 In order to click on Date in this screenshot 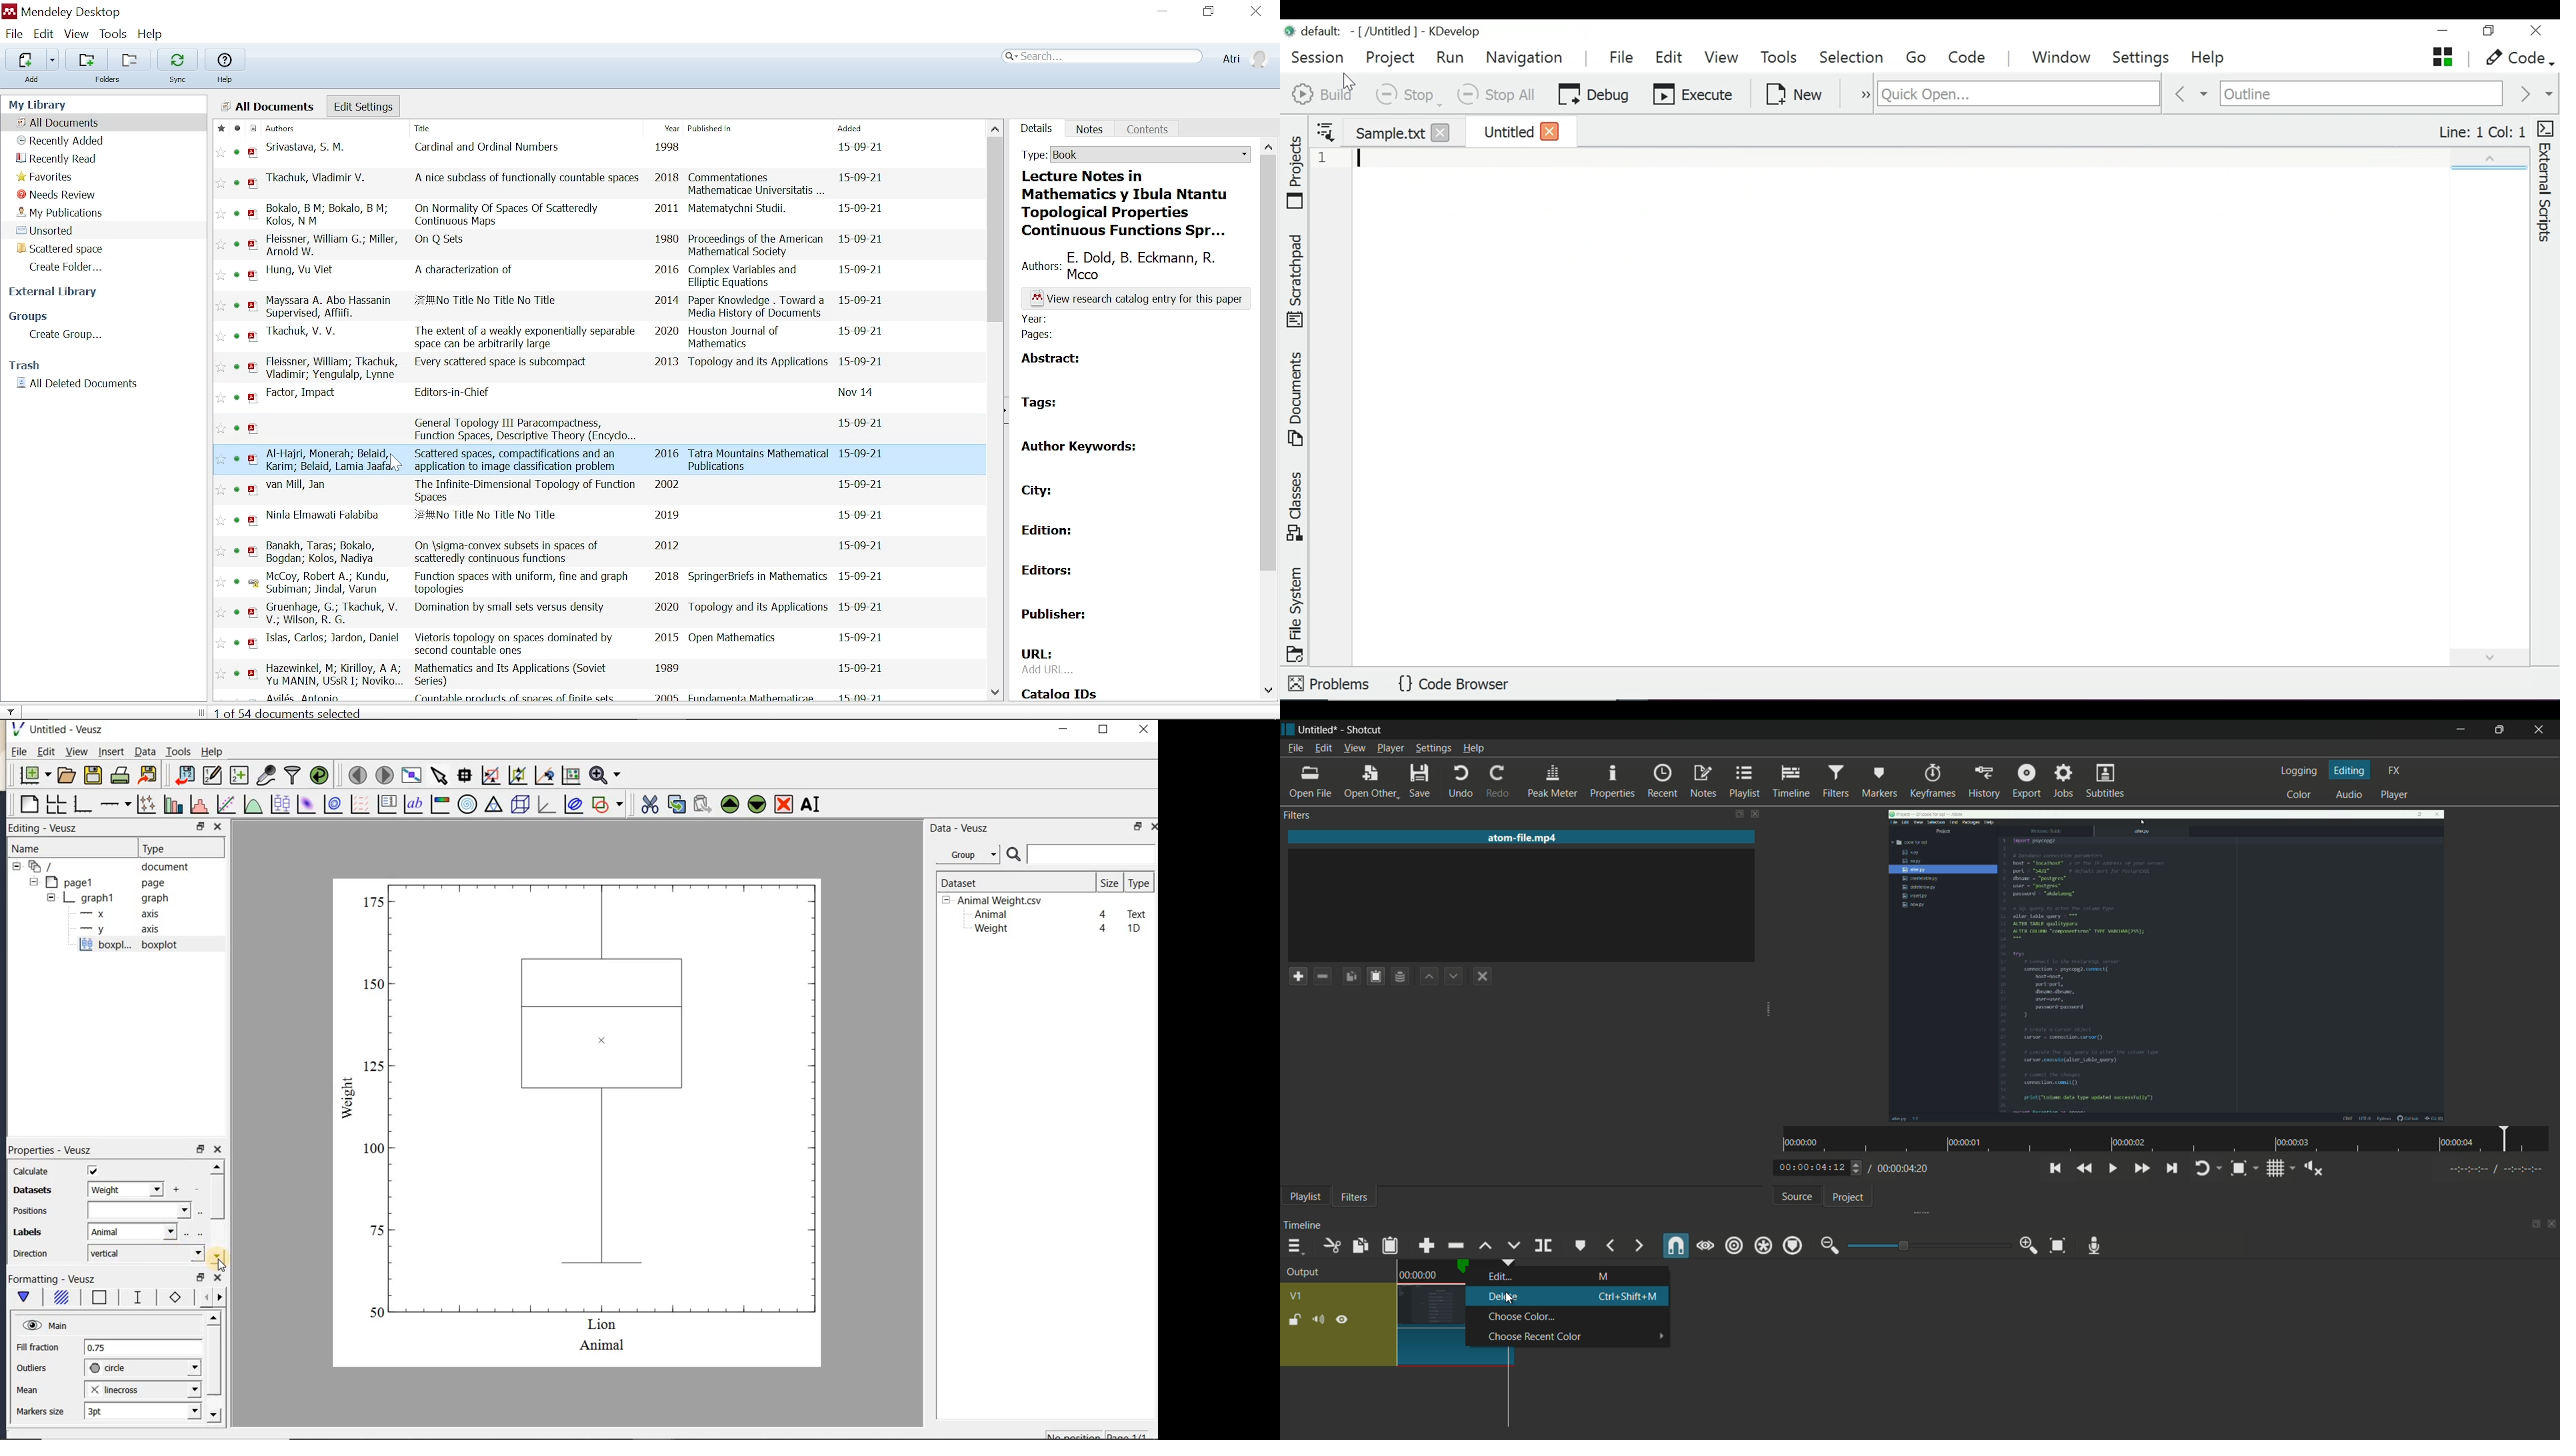, I will do `click(863, 666)`.